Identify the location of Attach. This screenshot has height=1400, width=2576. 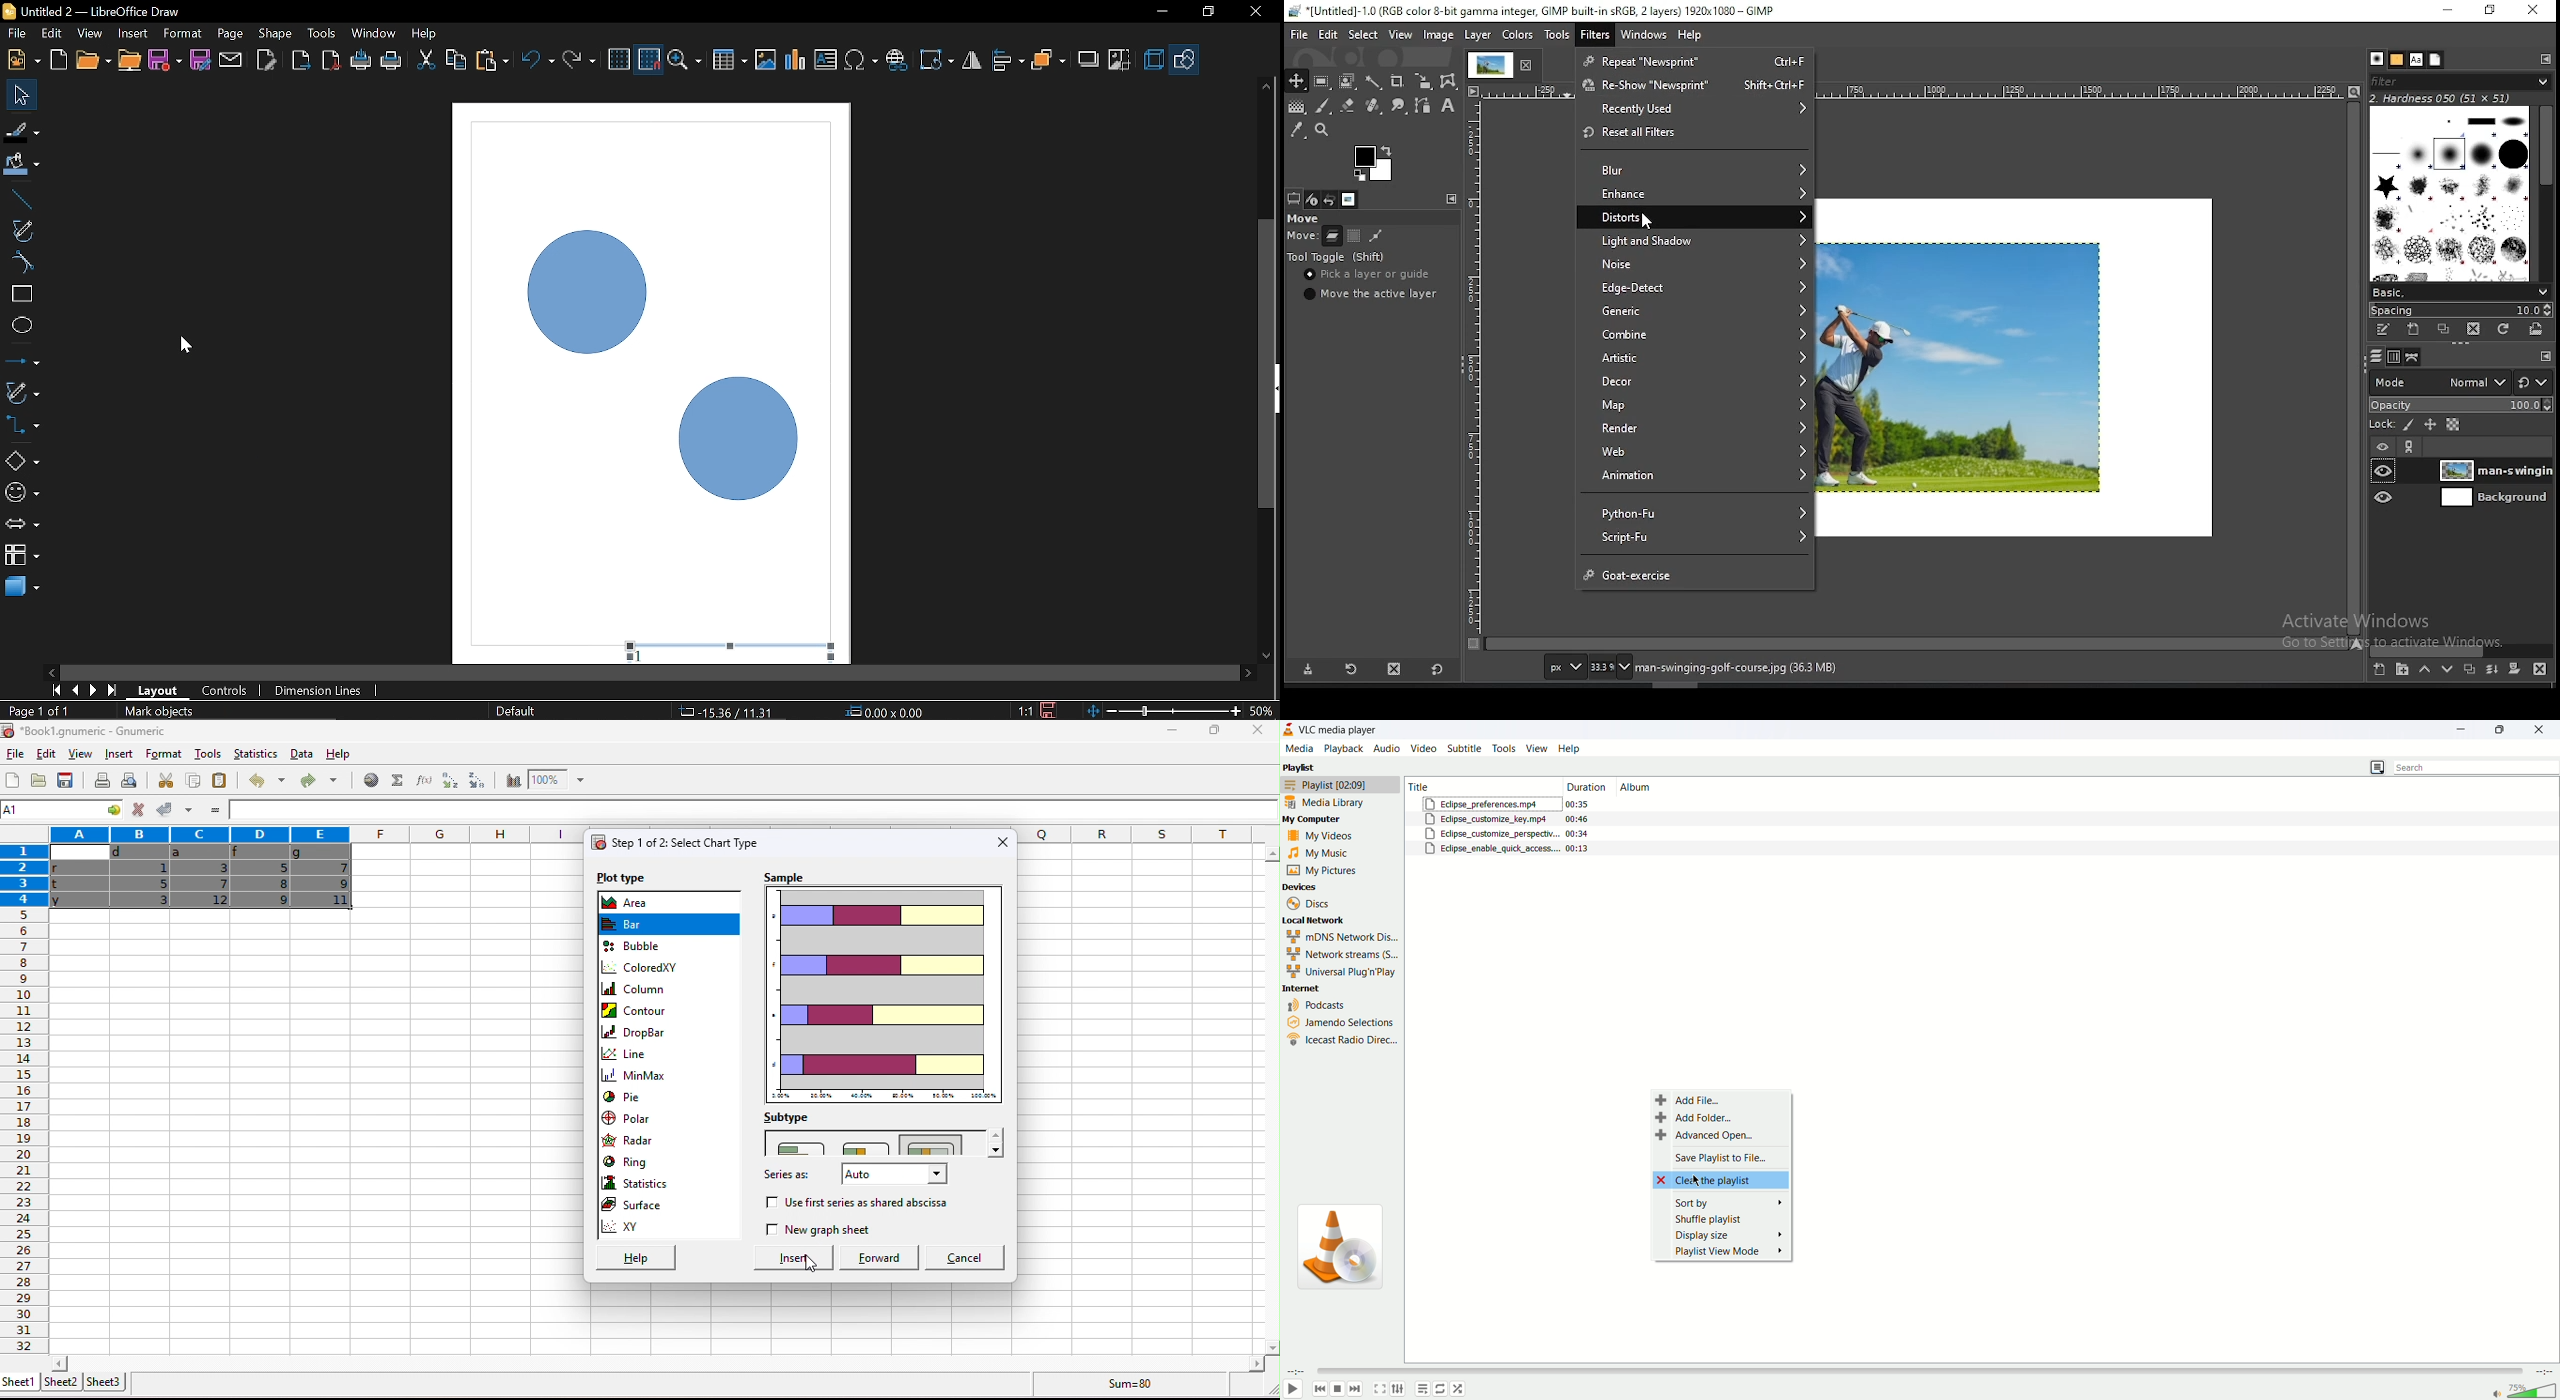
(232, 59).